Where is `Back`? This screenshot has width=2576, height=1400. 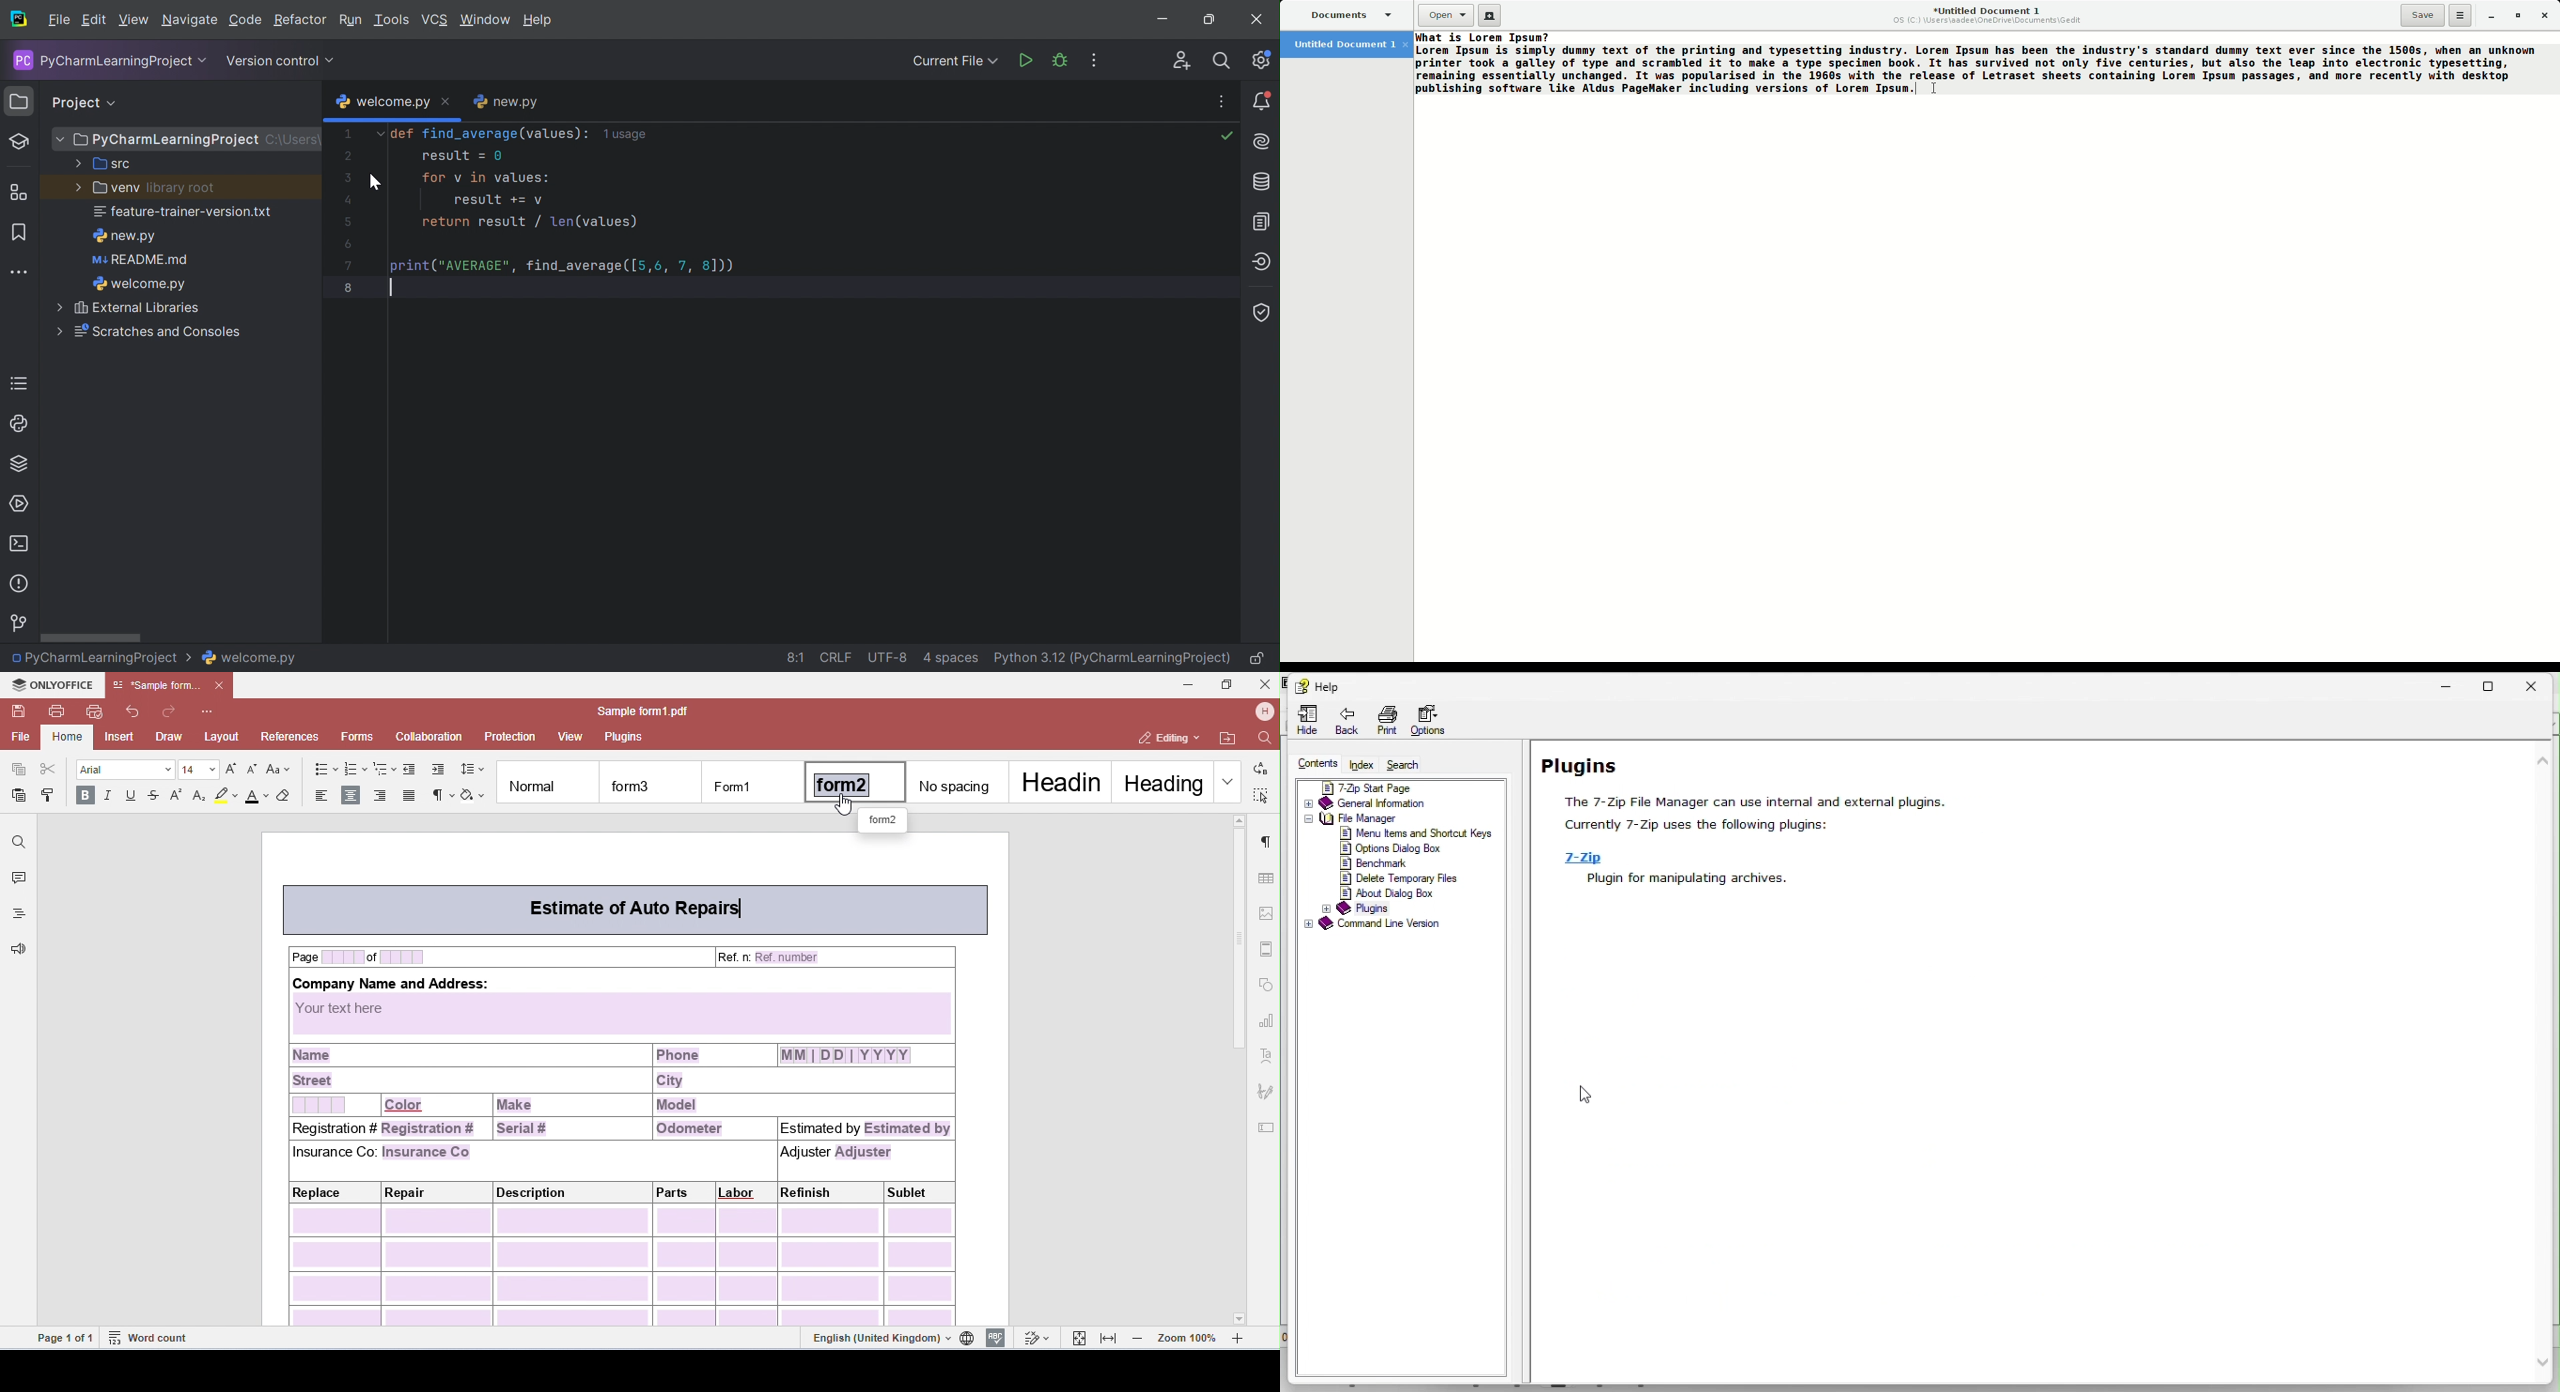 Back is located at coordinates (1346, 721).